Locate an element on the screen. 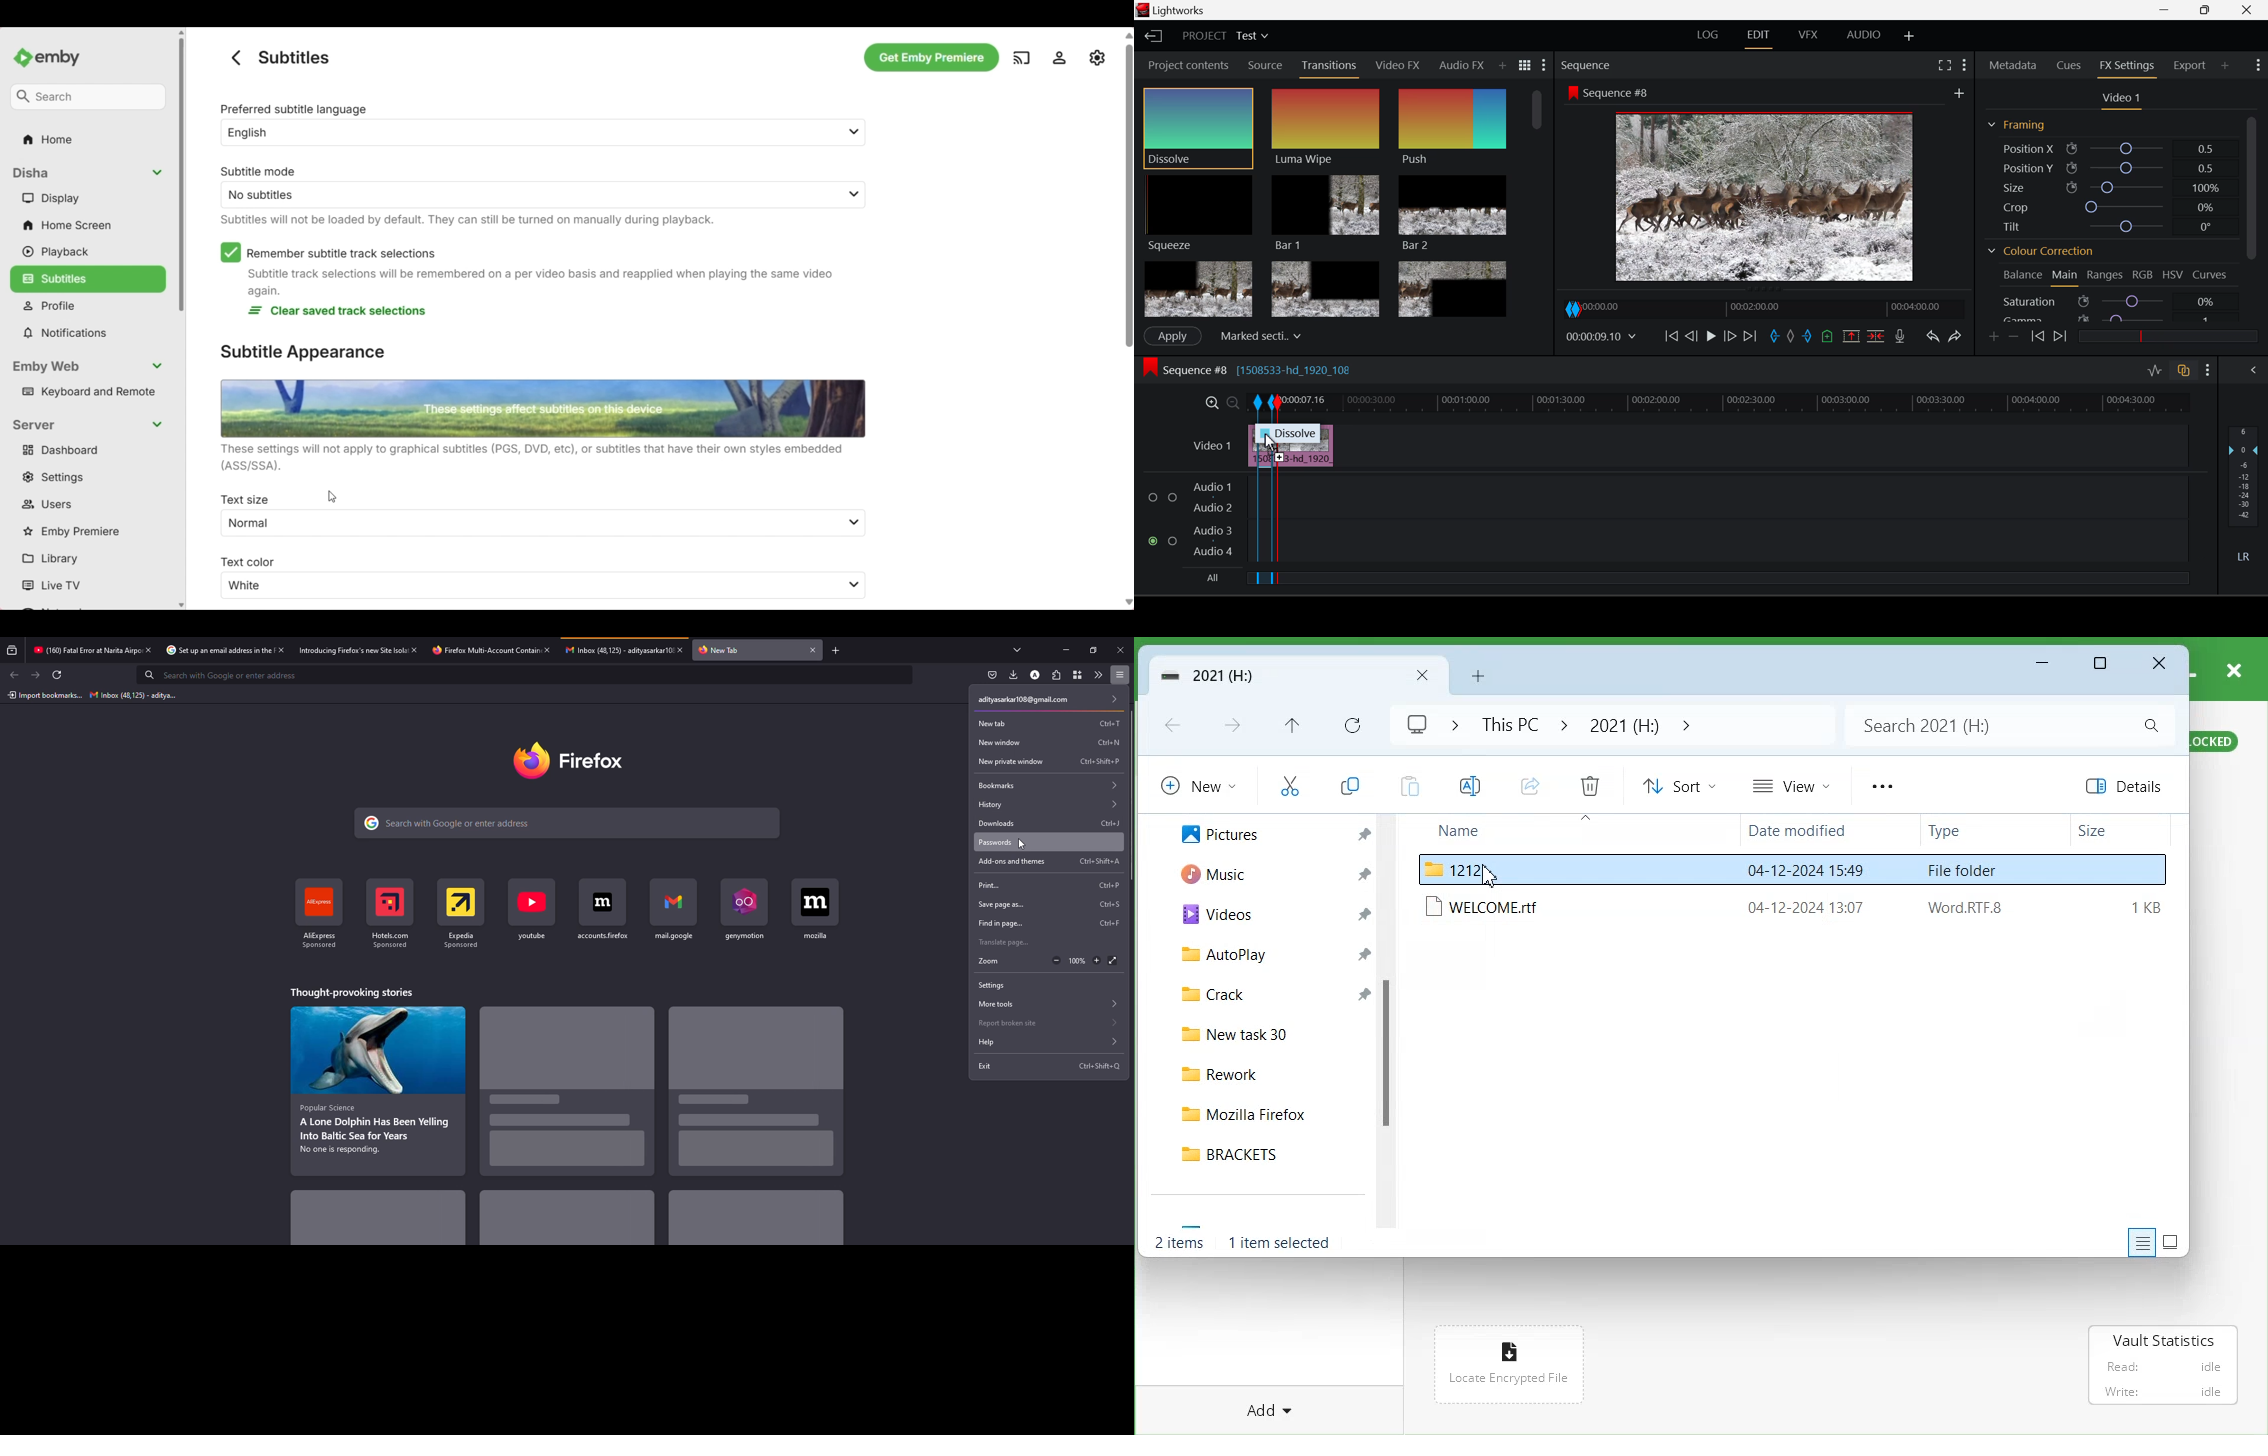  help is located at coordinates (1044, 1043).